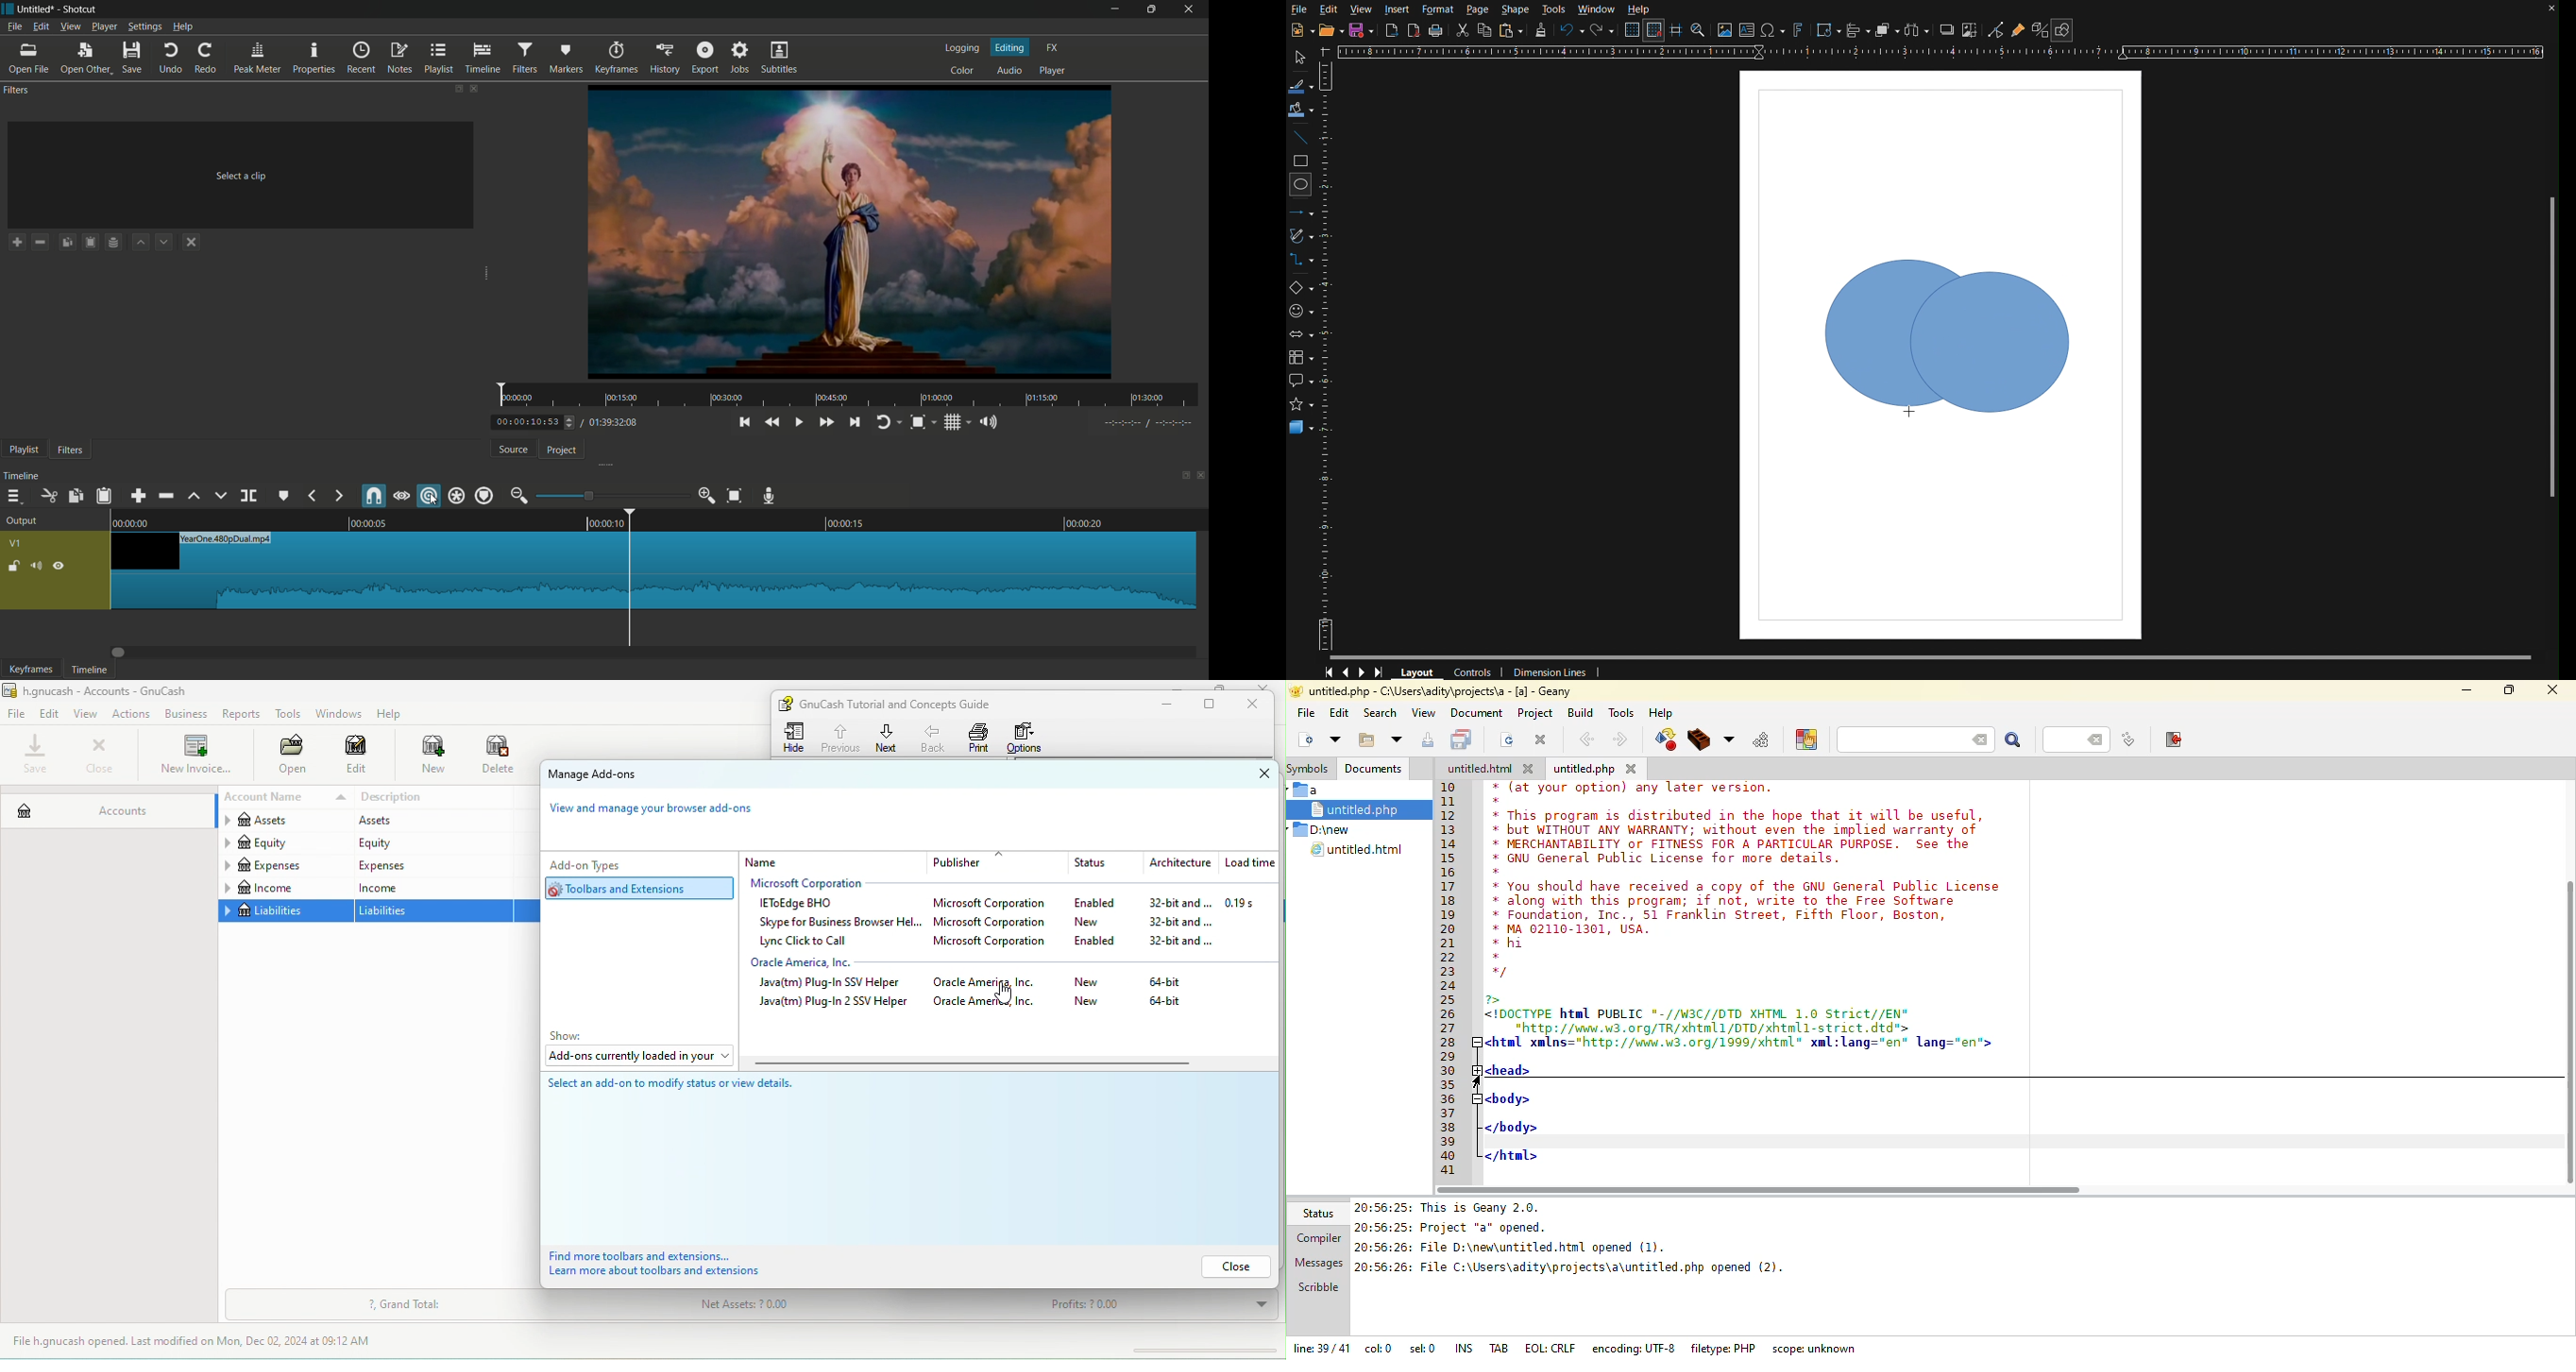 This screenshot has width=2576, height=1372. Describe the element at coordinates (733, 496) in the screenshot. I see `zoom timeline to fit` at that location.